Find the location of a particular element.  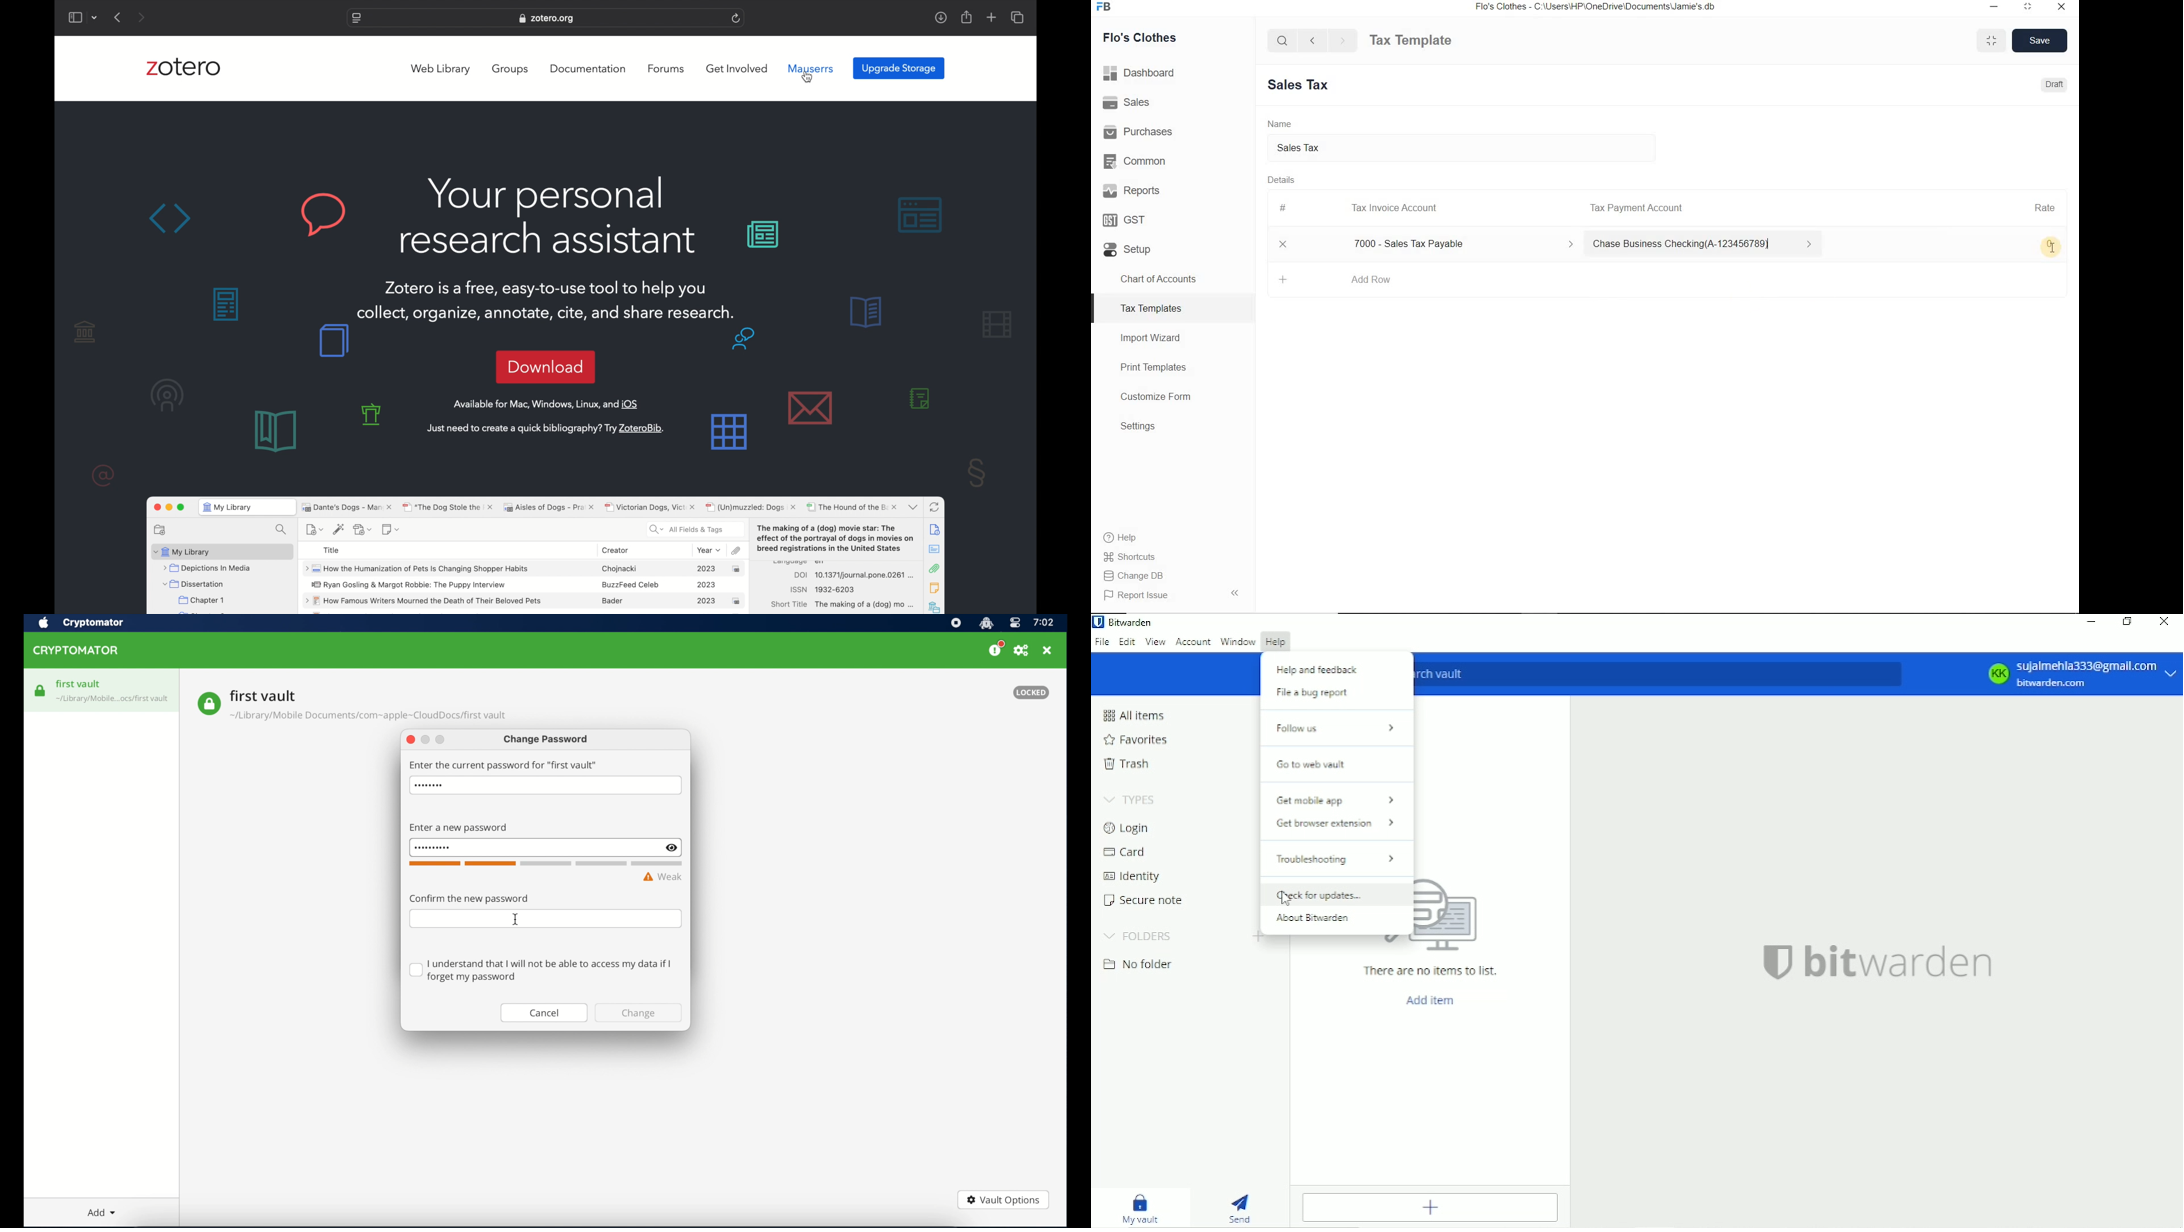

Text Cursor is located at coordinates (2052, 249).